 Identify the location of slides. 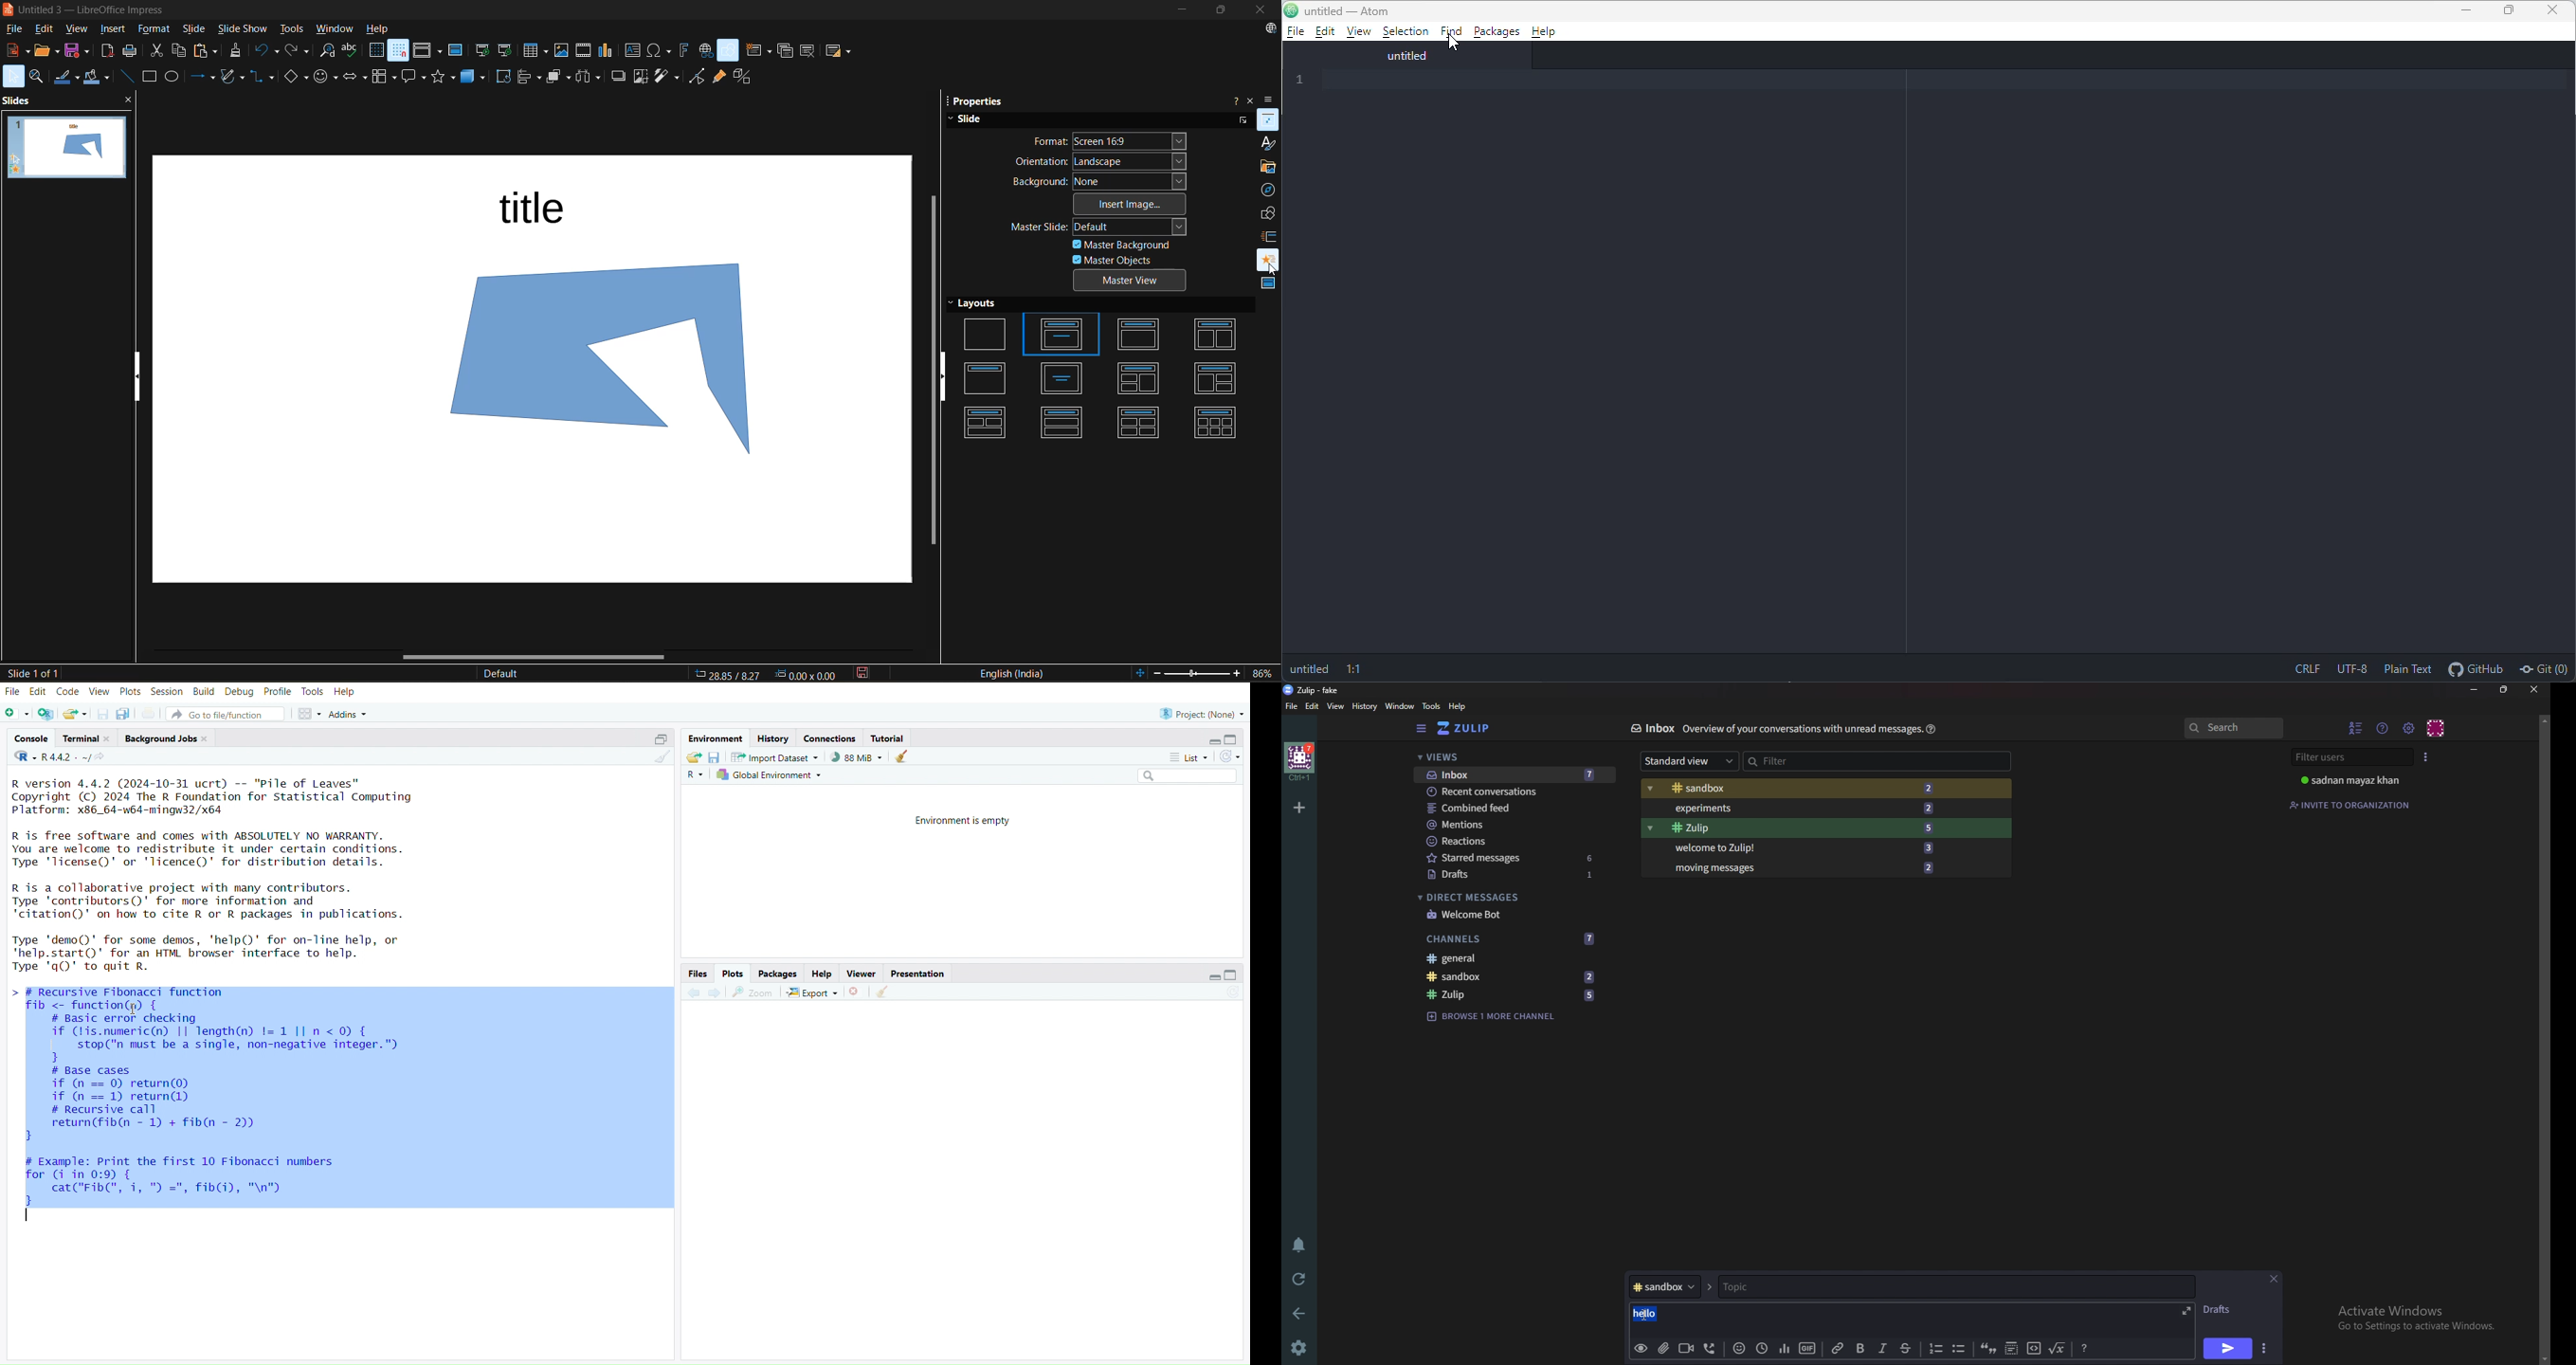
(21, 100).